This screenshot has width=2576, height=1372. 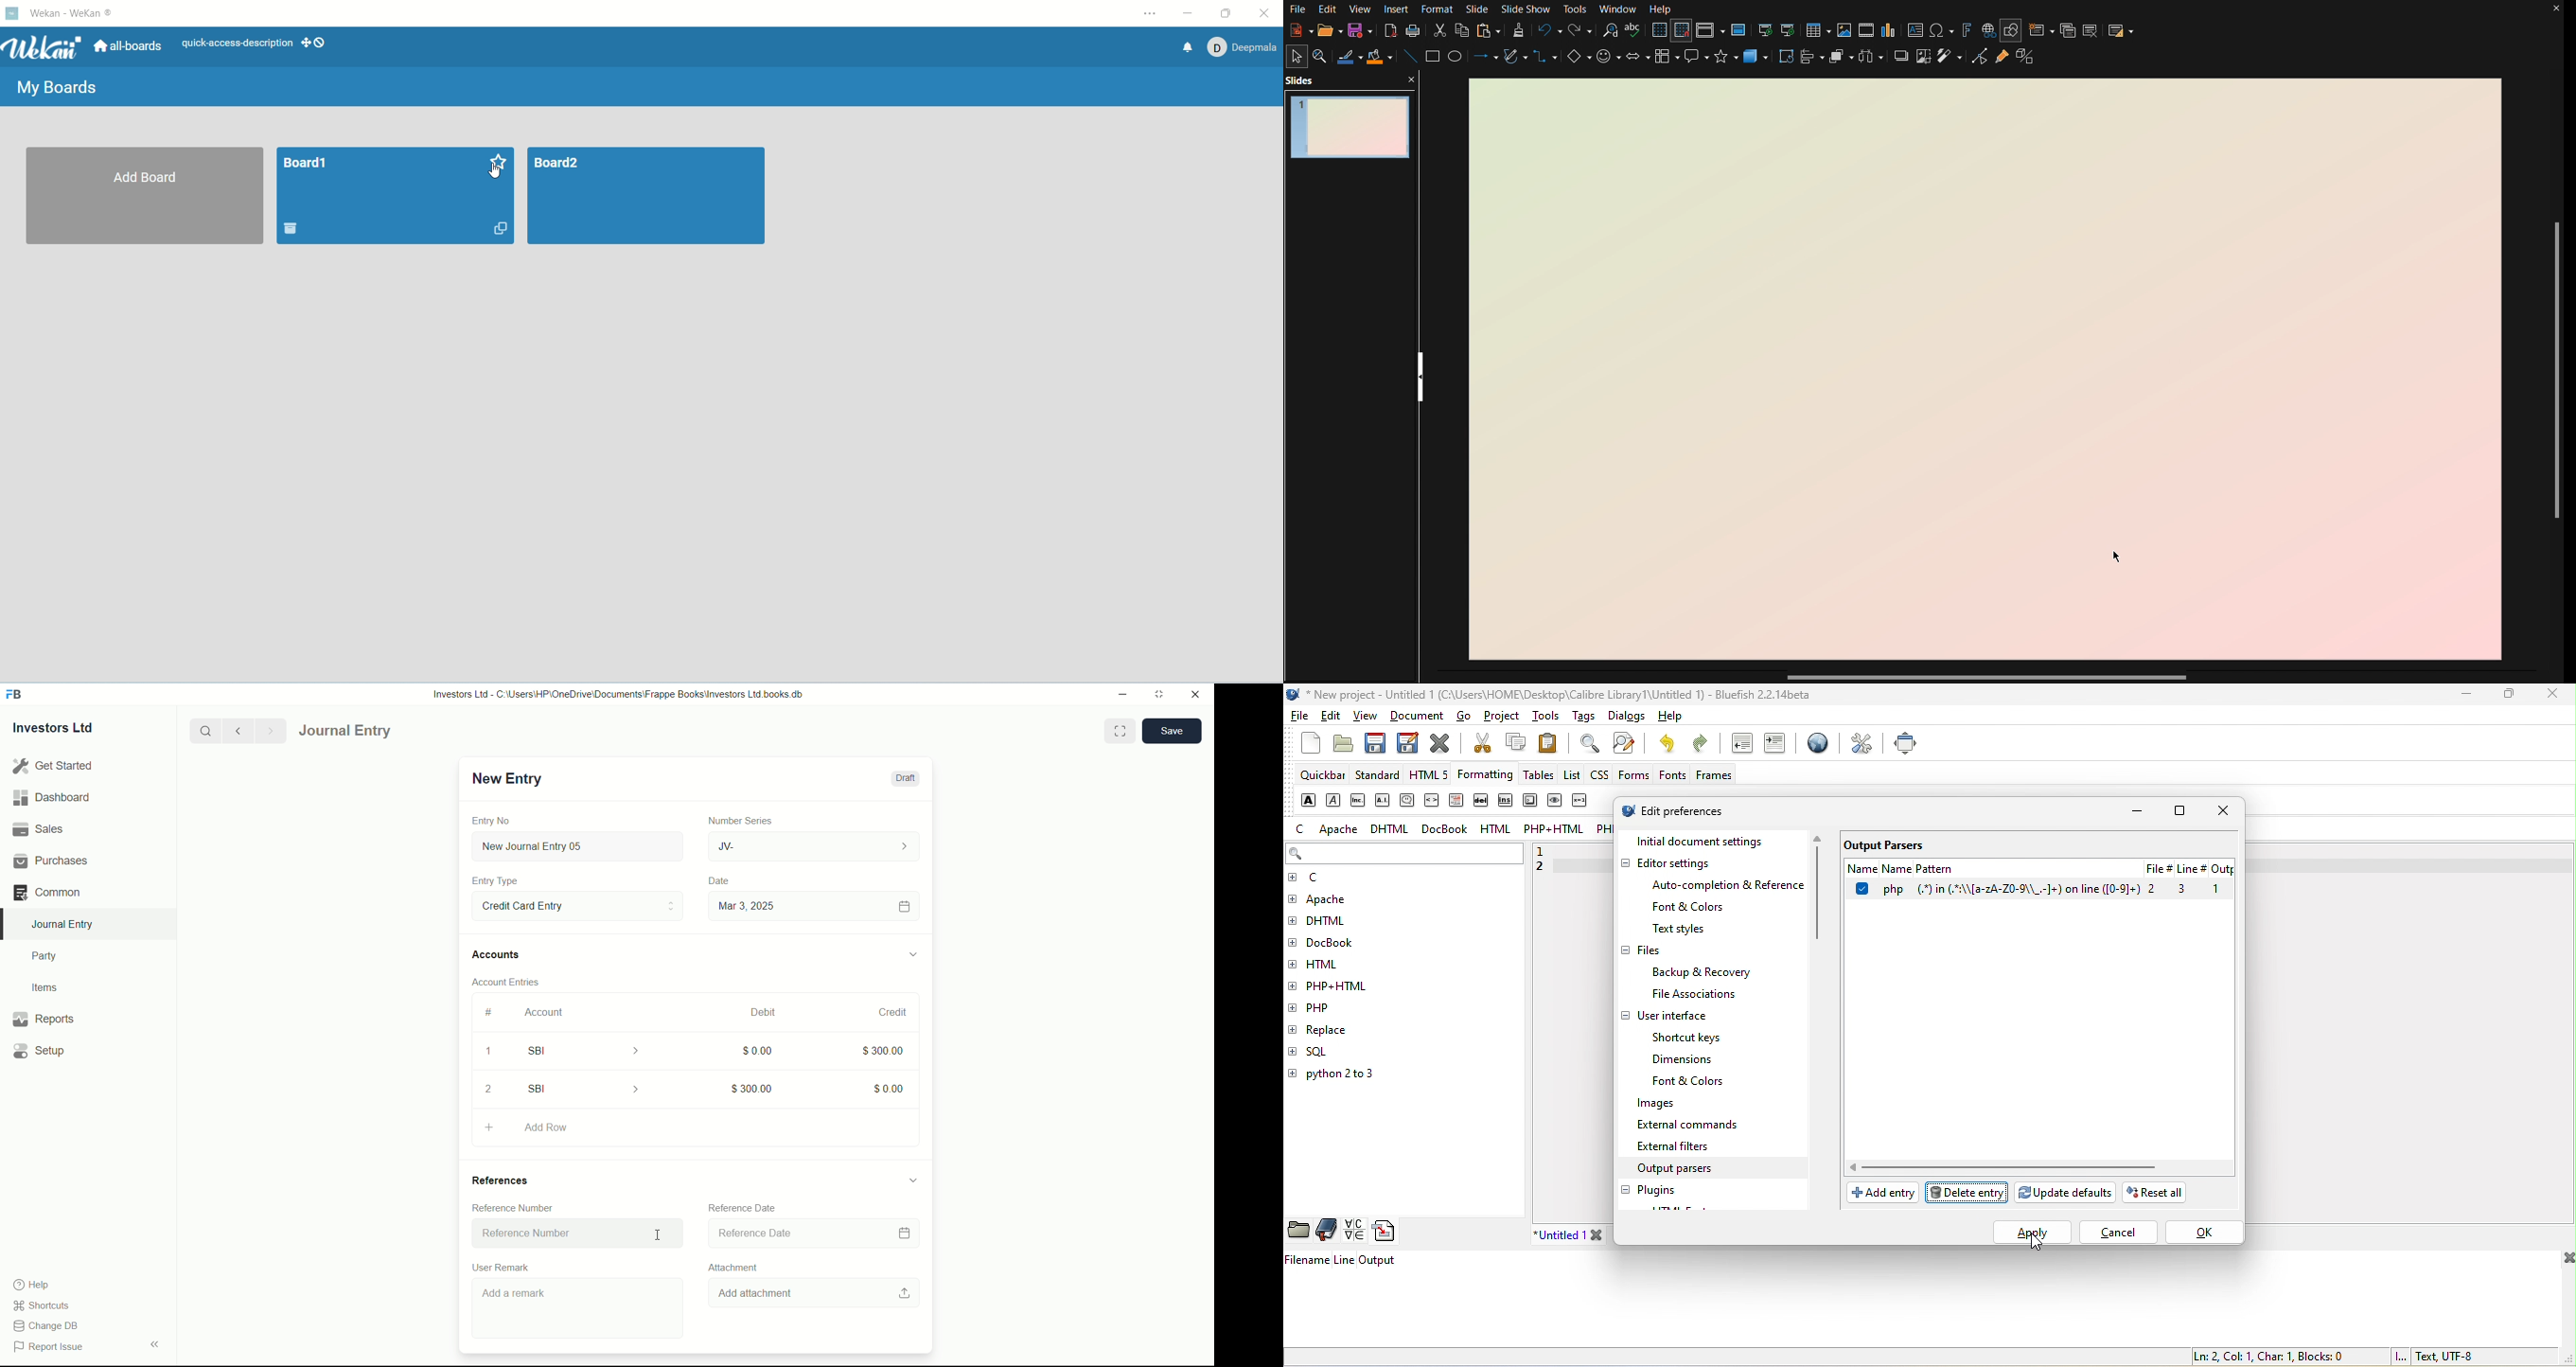 What do you see at coordinates (812, 906) in the screenshot?
I see `Mar 3, 2025` at bounding box center [812, 906].